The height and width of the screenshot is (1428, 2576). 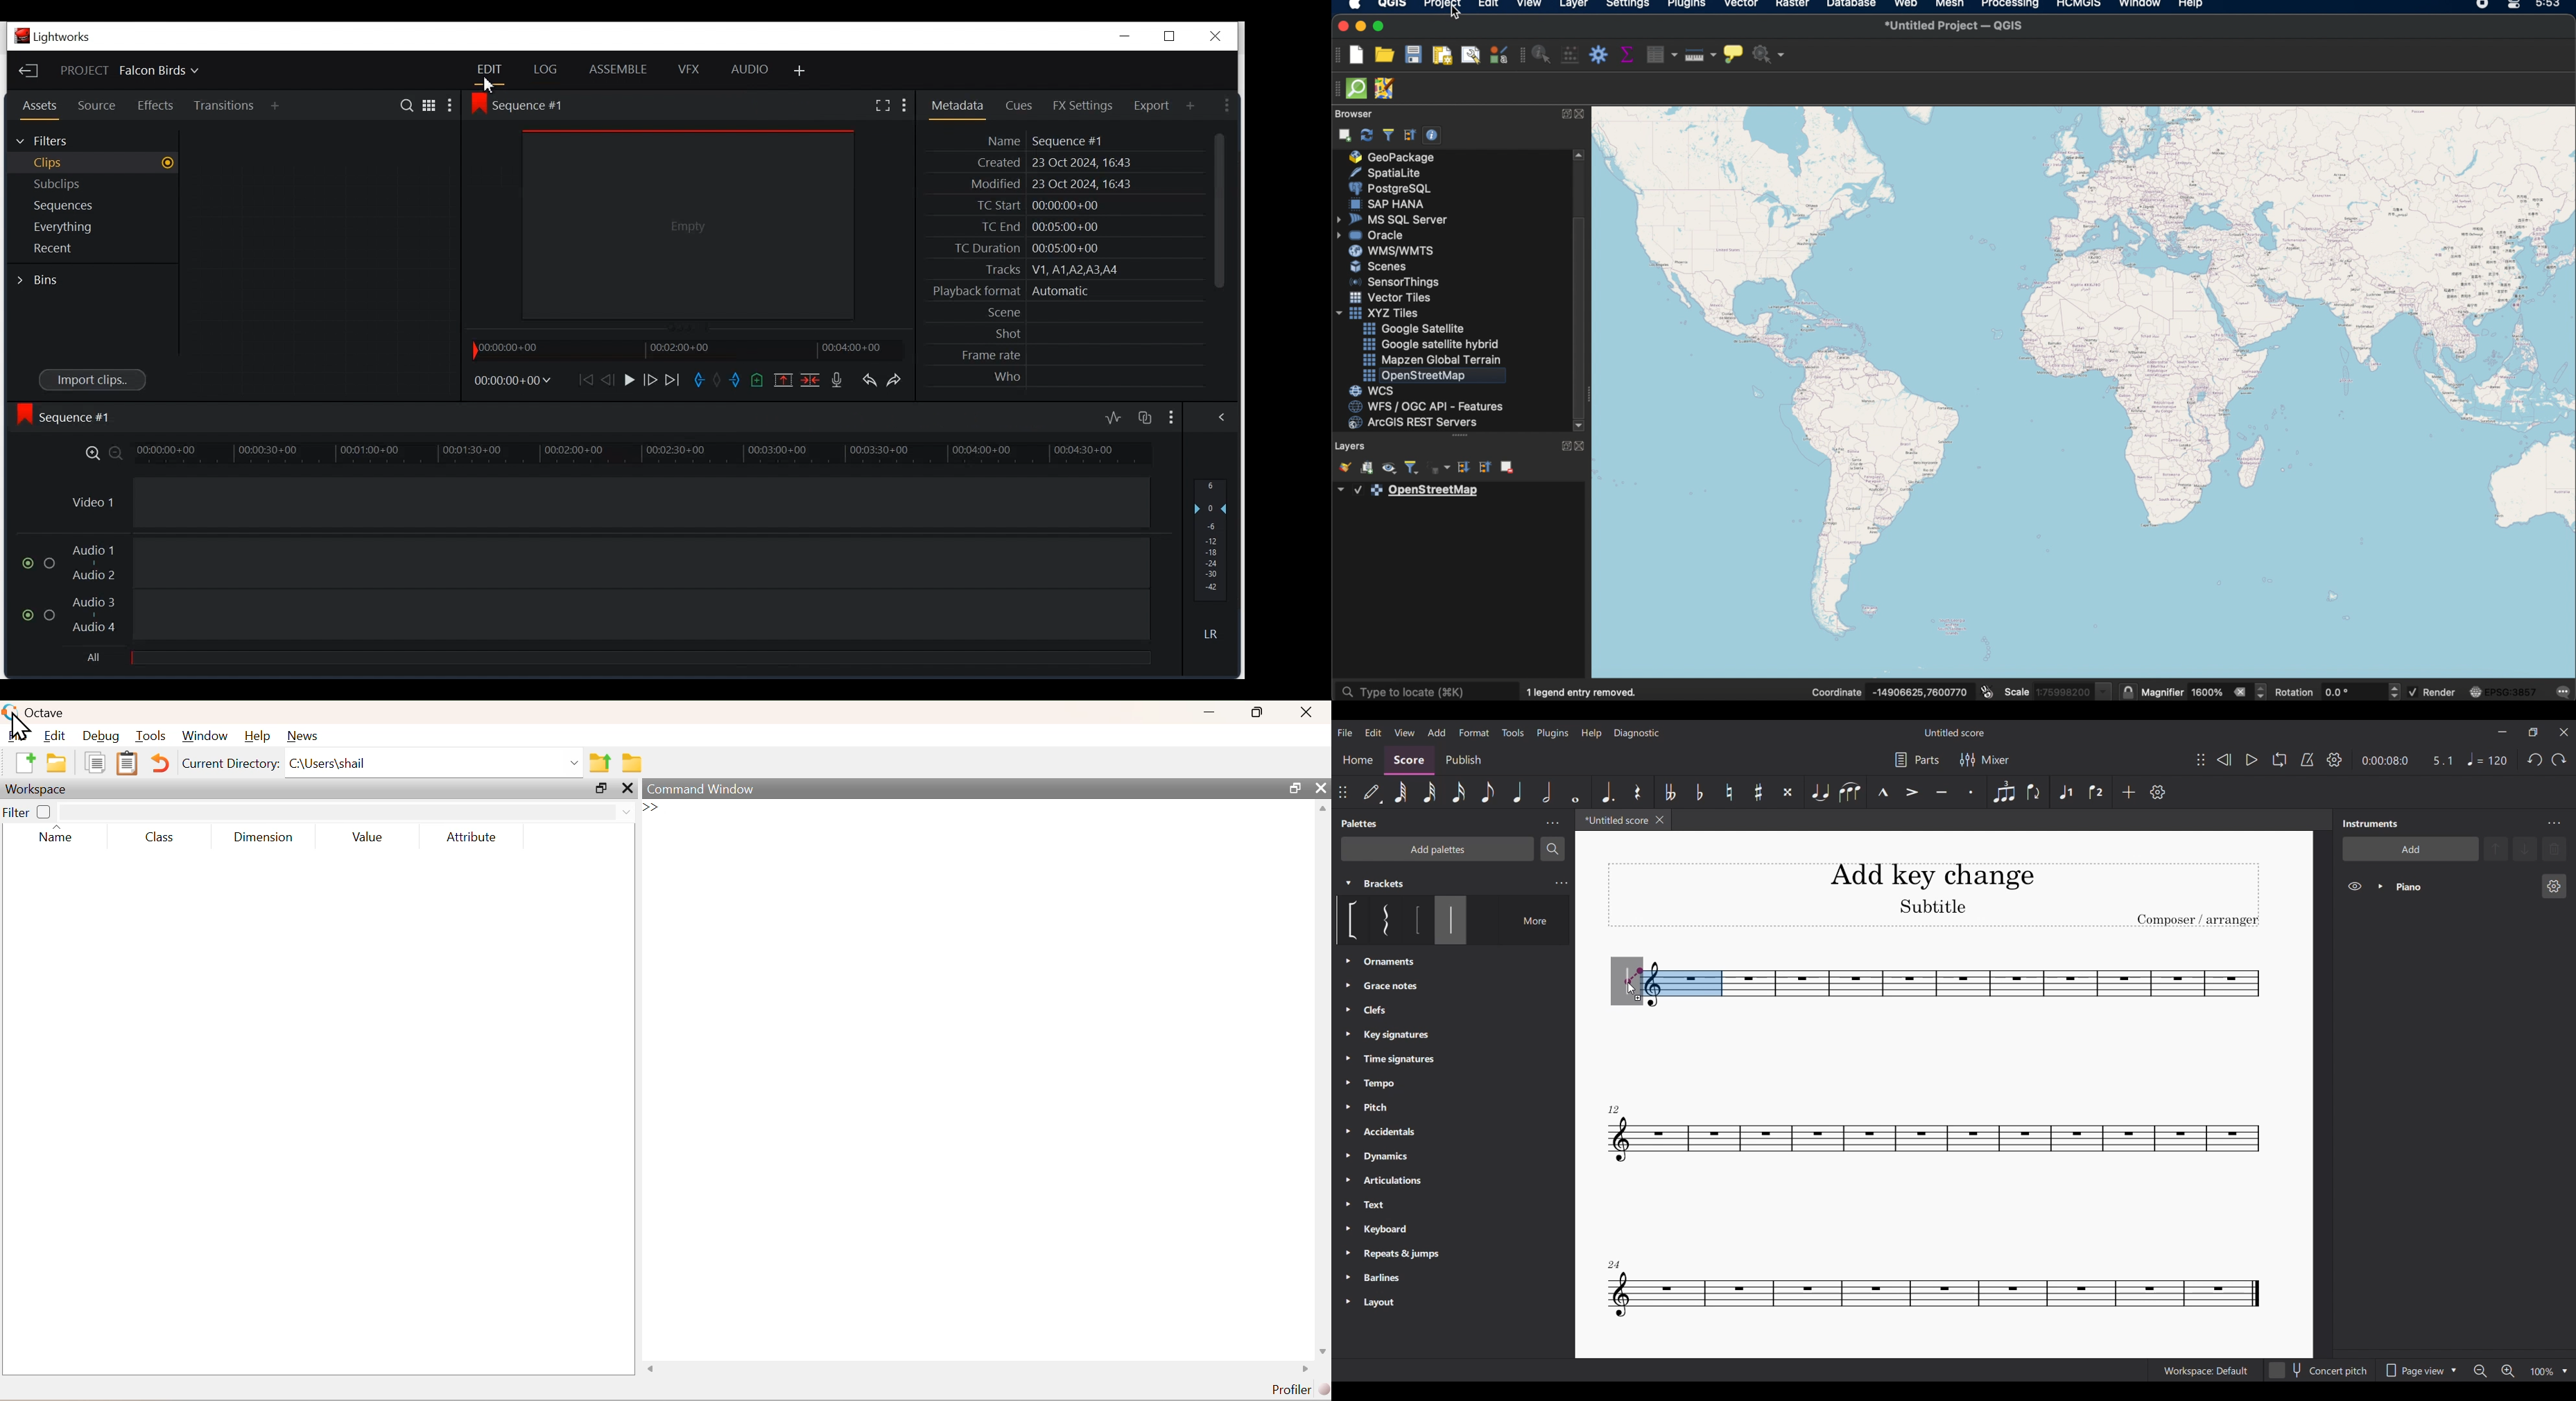 What do you see at coordinates (1089, 107) in the screenshot?
I see `FX Settings` at bounding box center [1089, 107].